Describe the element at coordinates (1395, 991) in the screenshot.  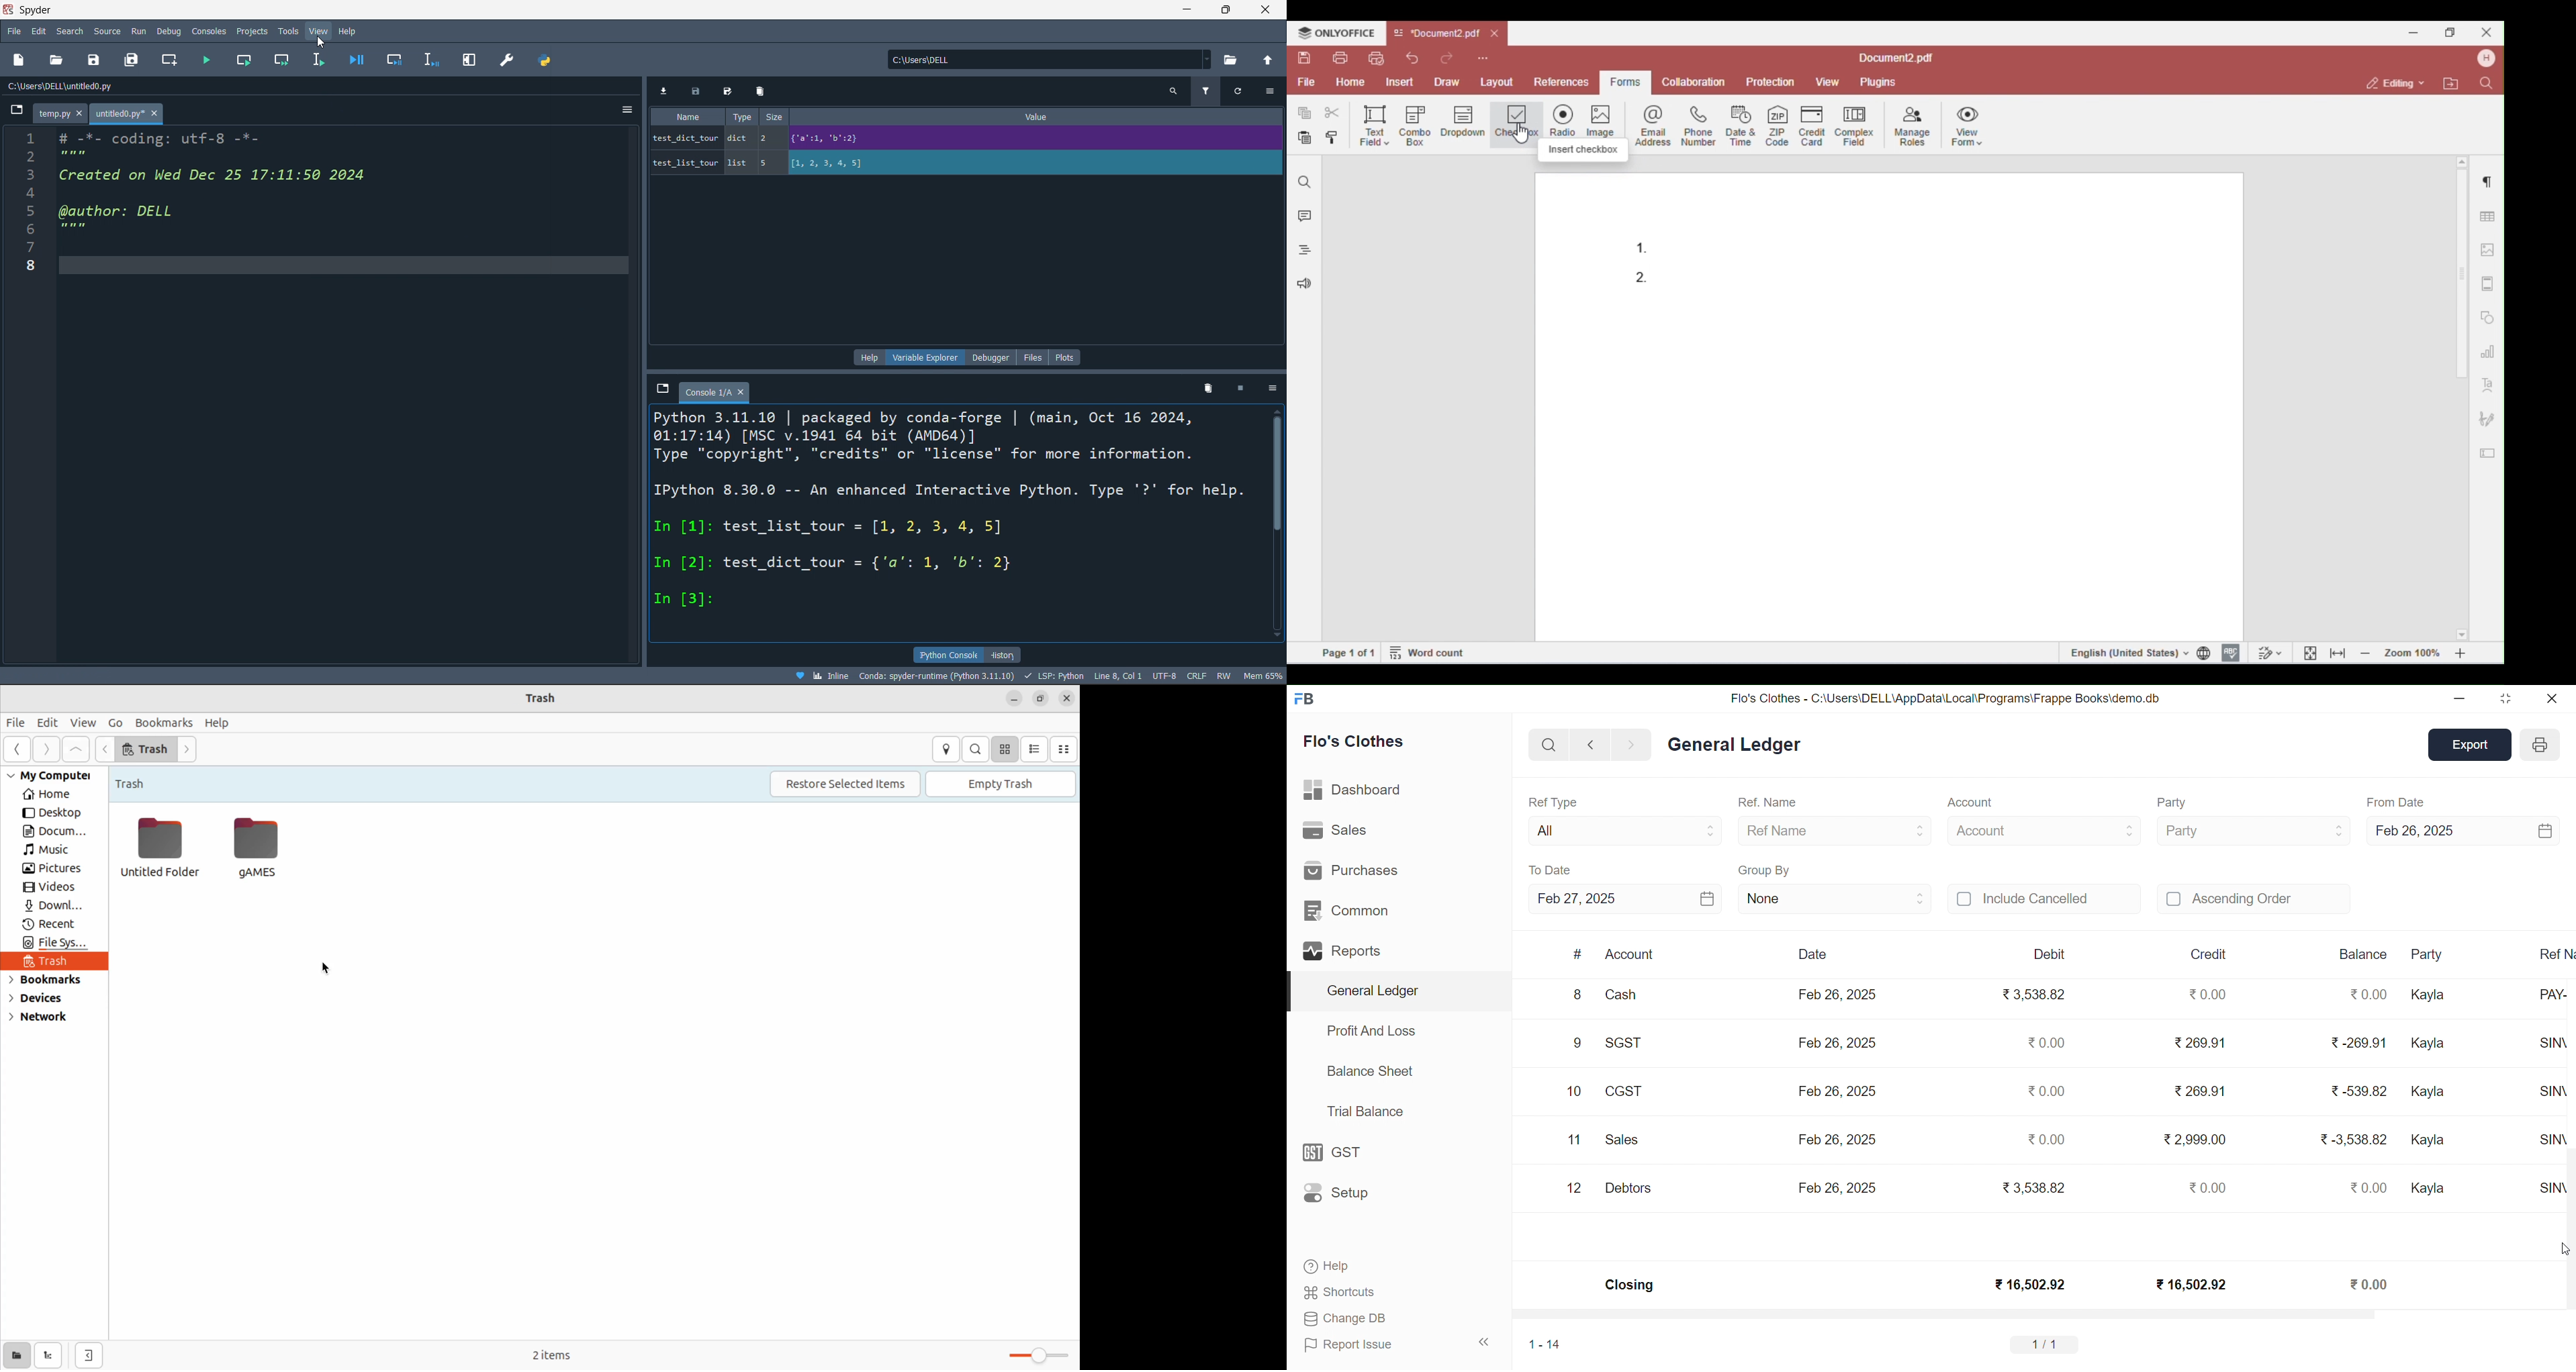
I see `General Ledger` at that location.